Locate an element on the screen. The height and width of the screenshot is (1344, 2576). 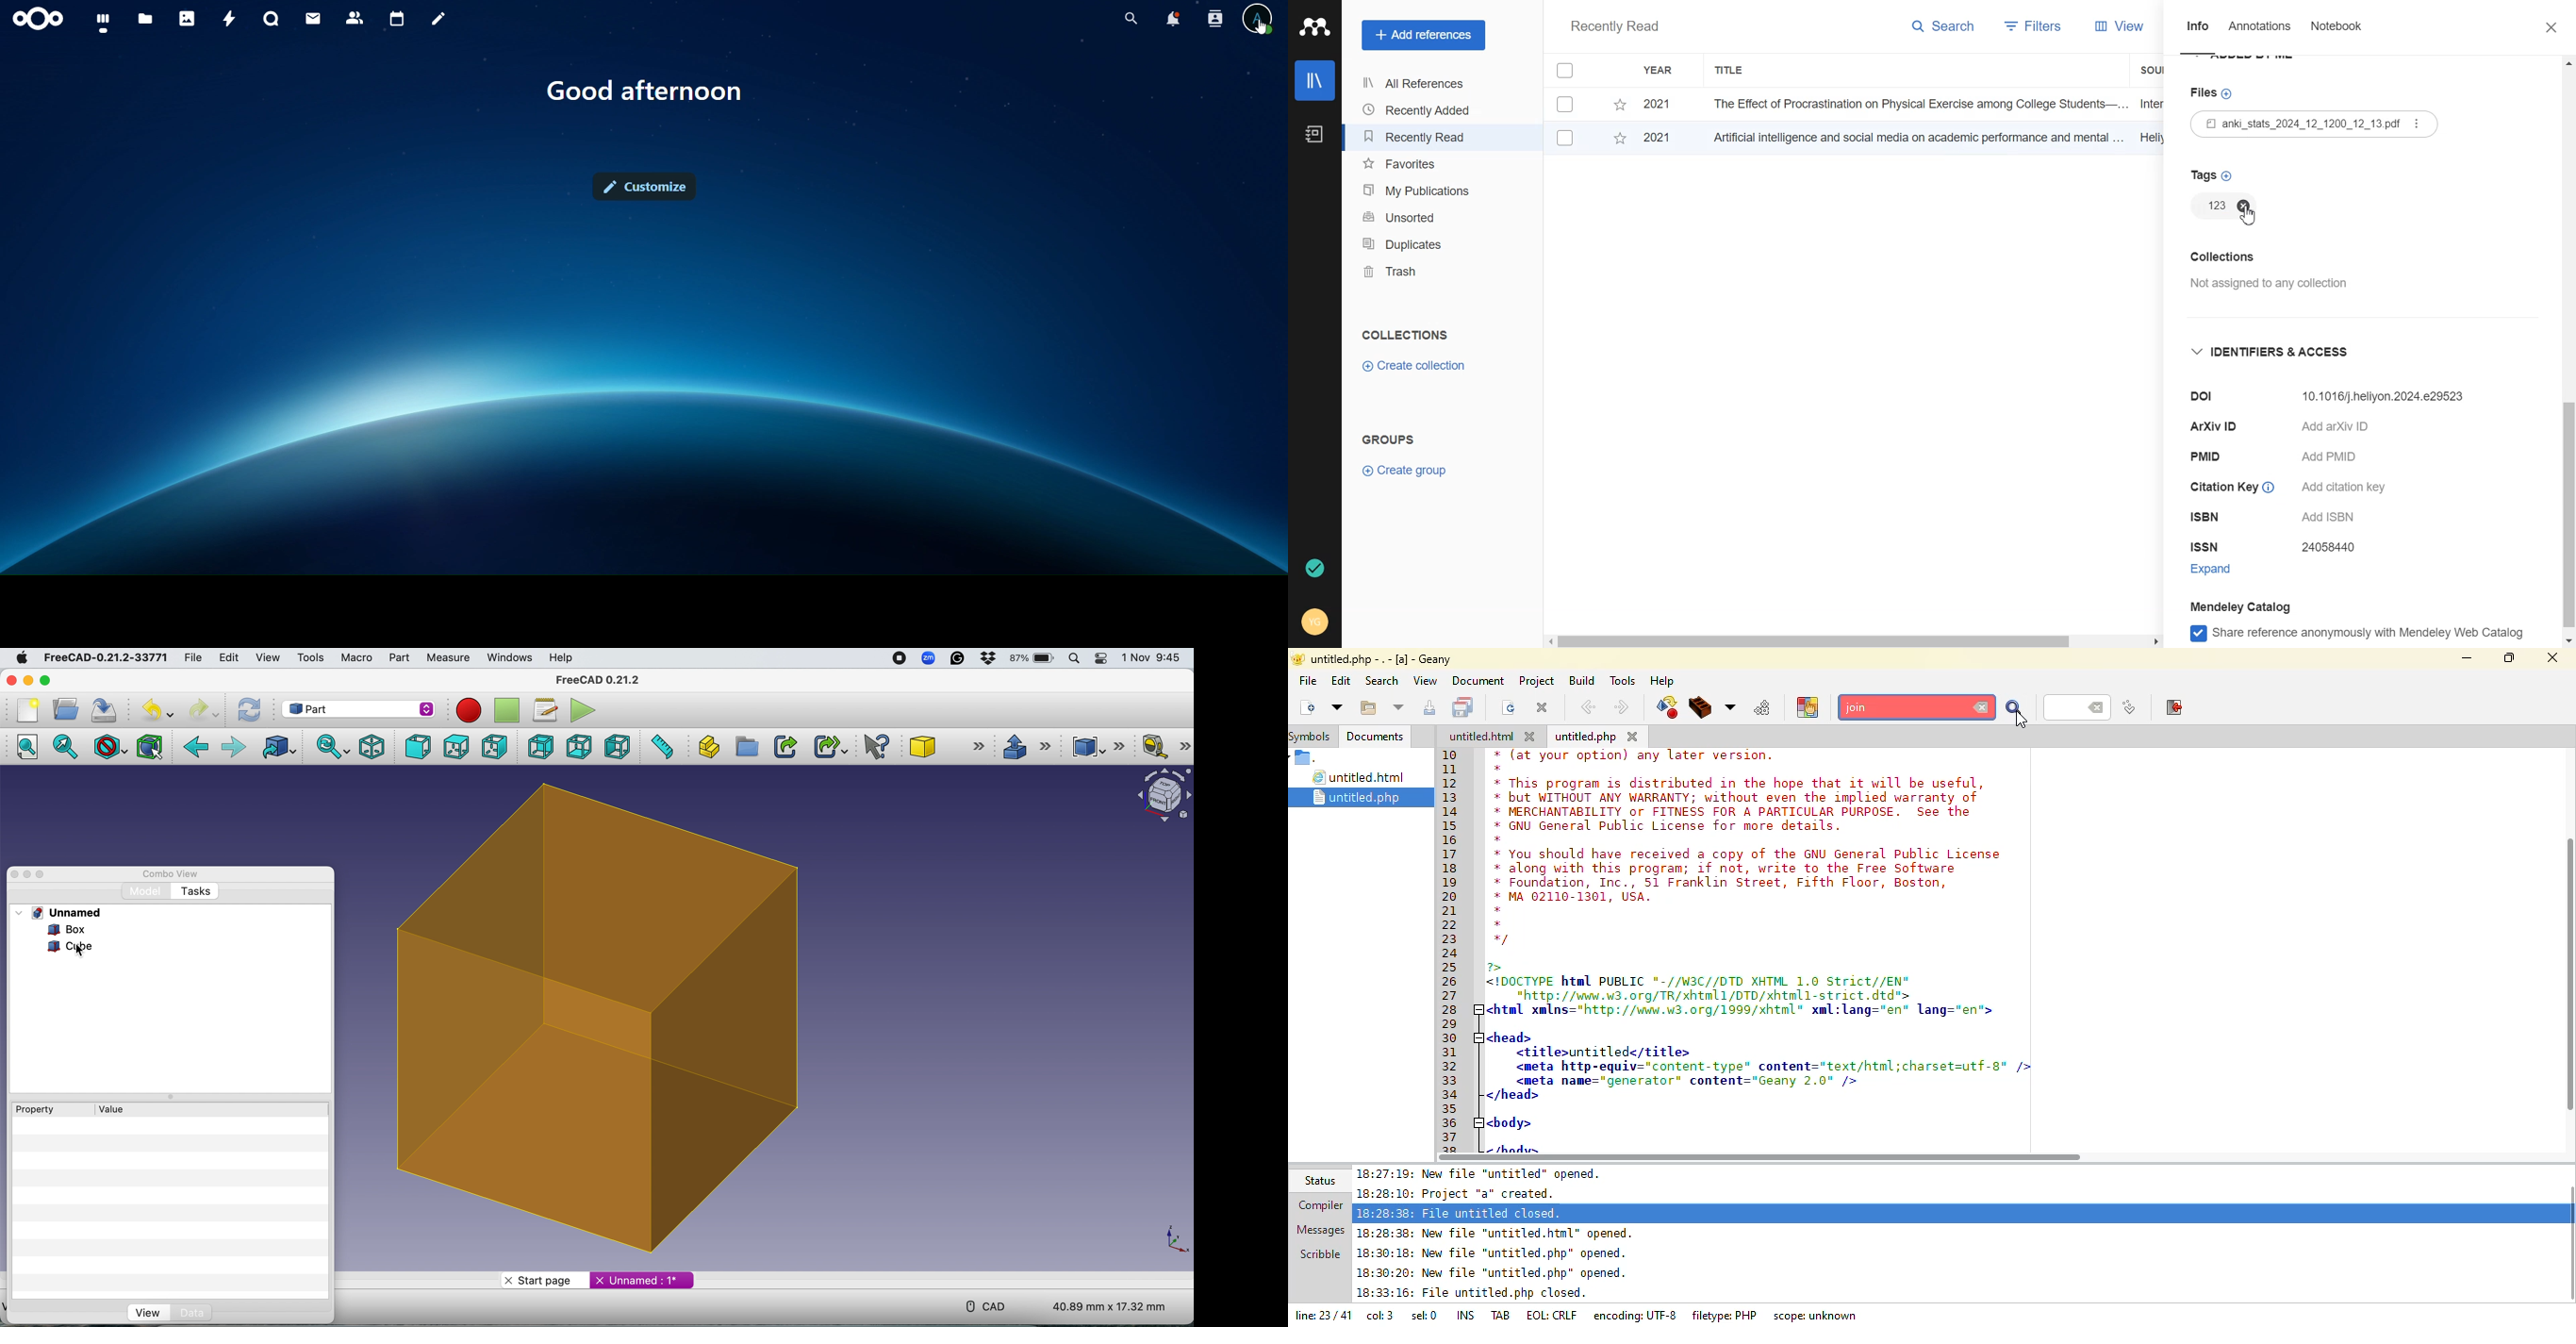
open from templates is located at coordinates (1337, 706).